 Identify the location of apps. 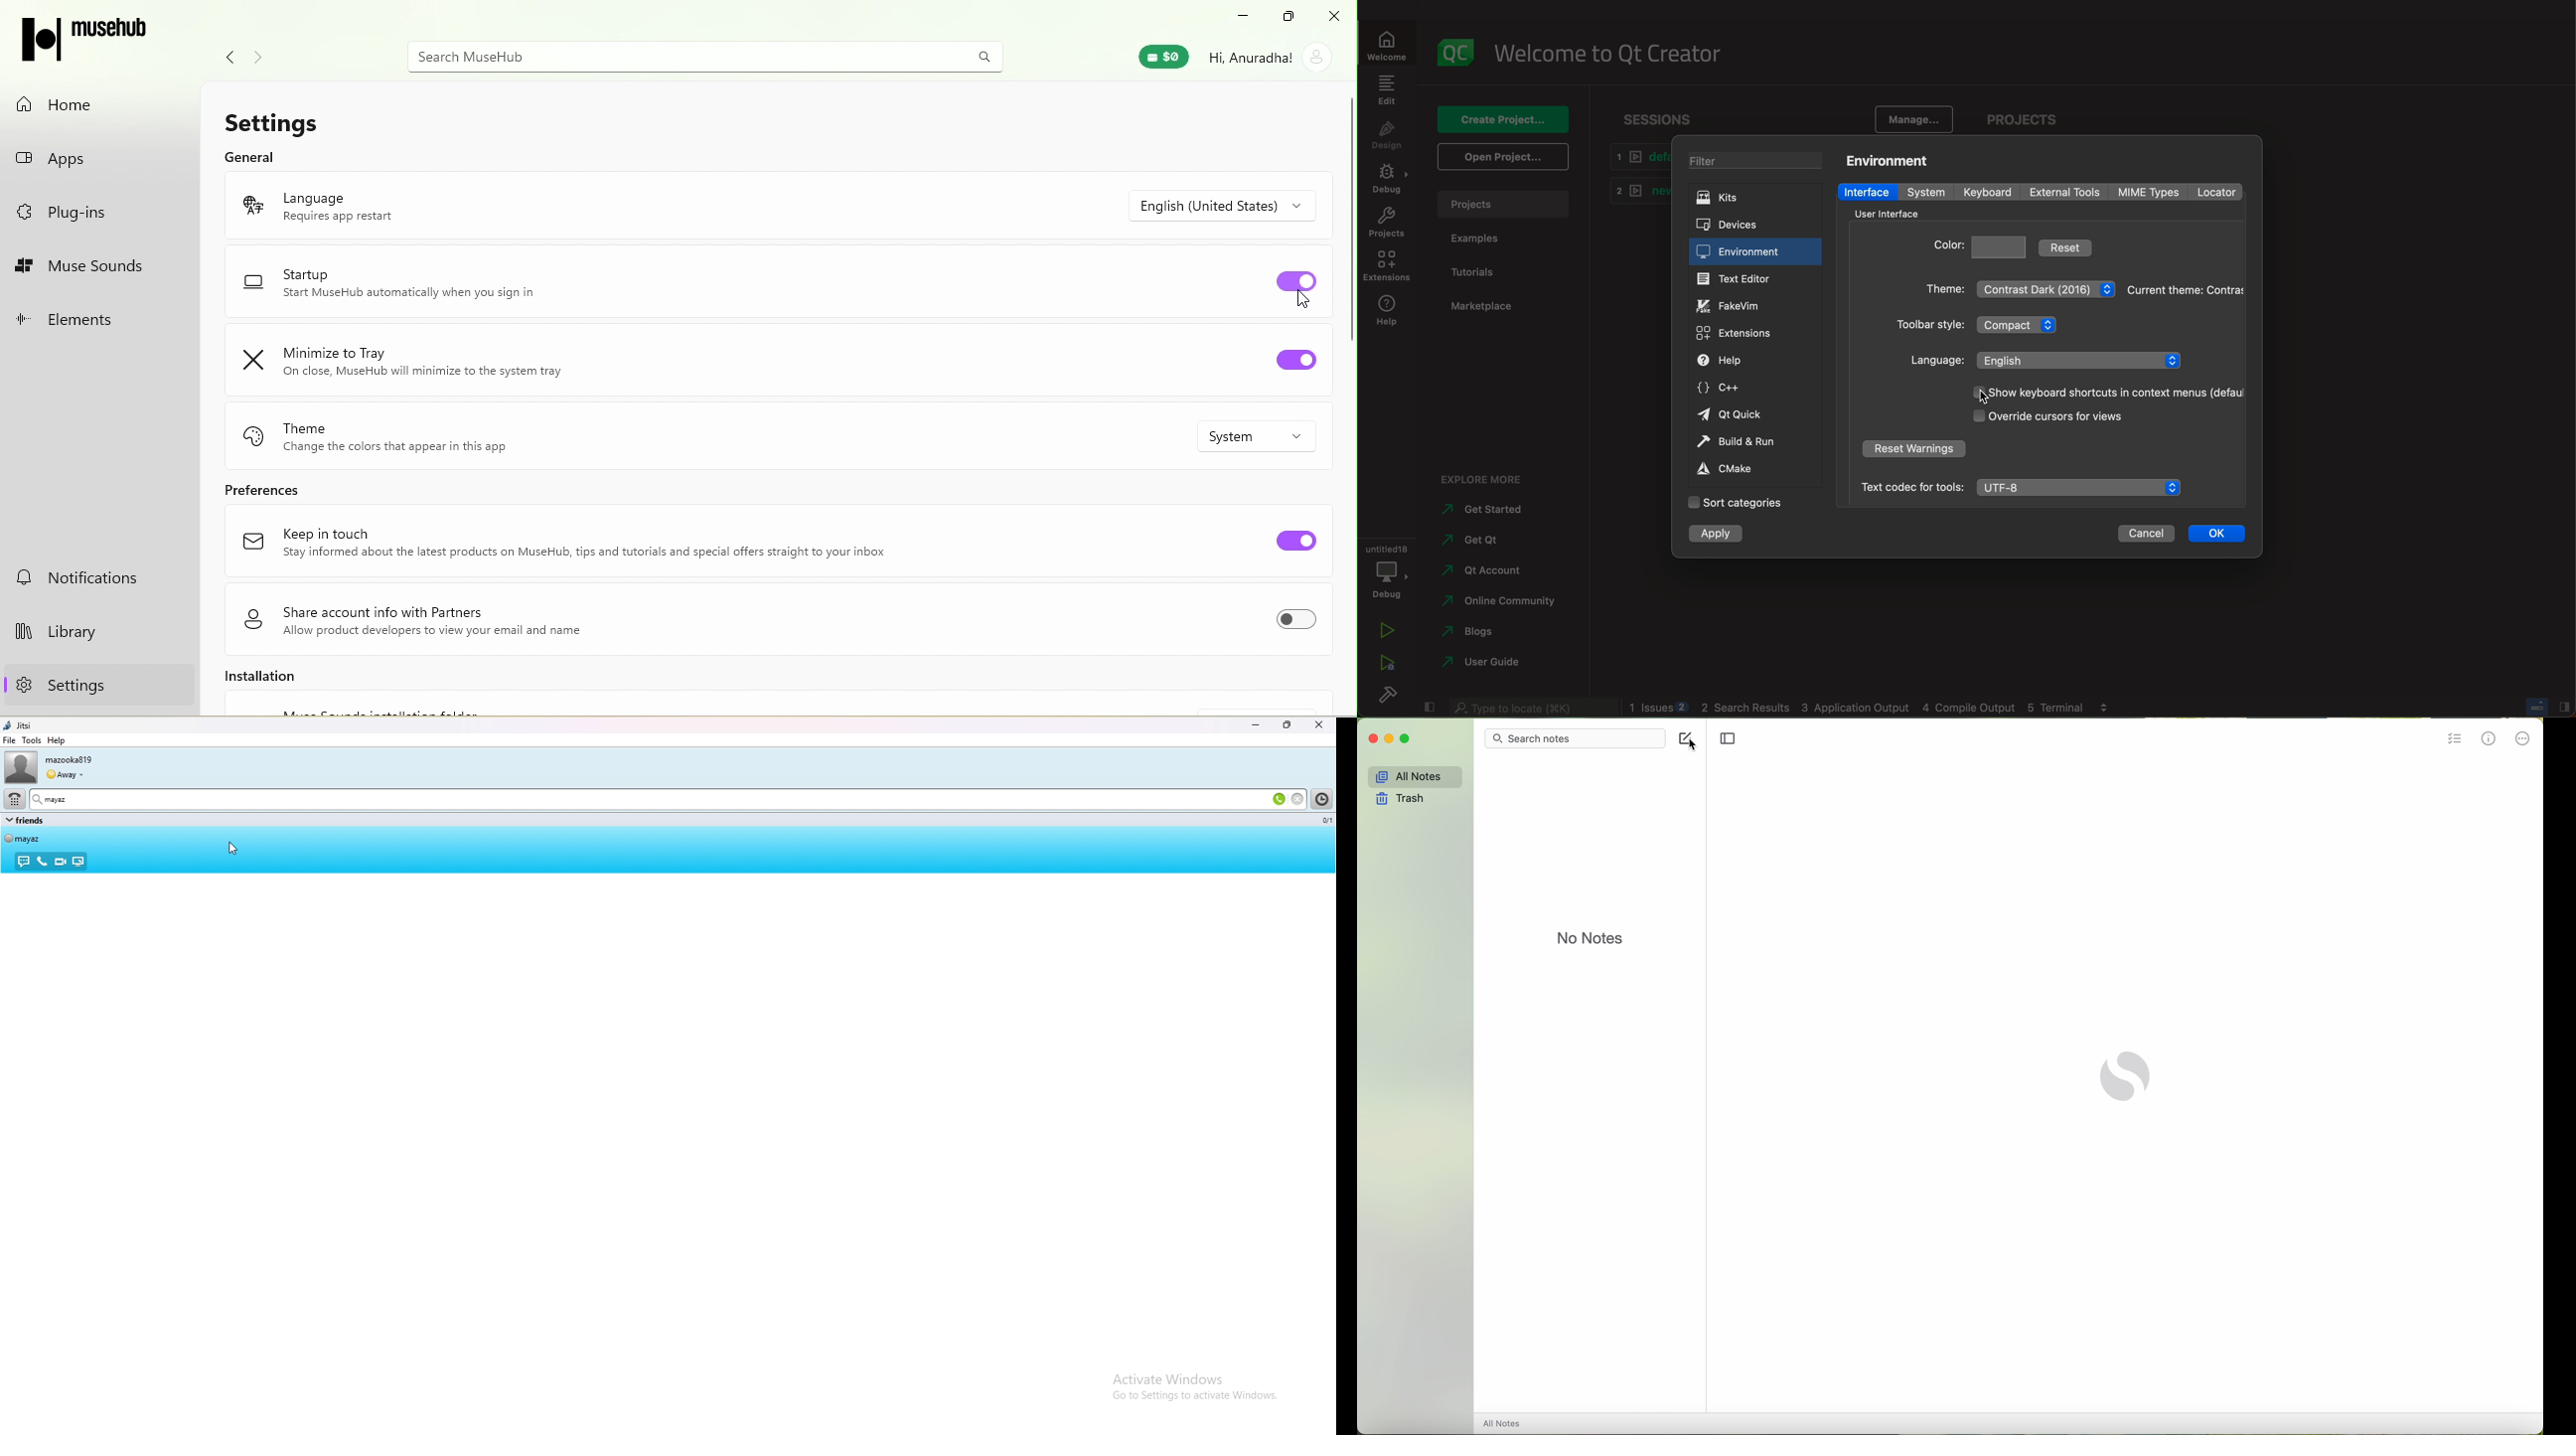
(92, 161).